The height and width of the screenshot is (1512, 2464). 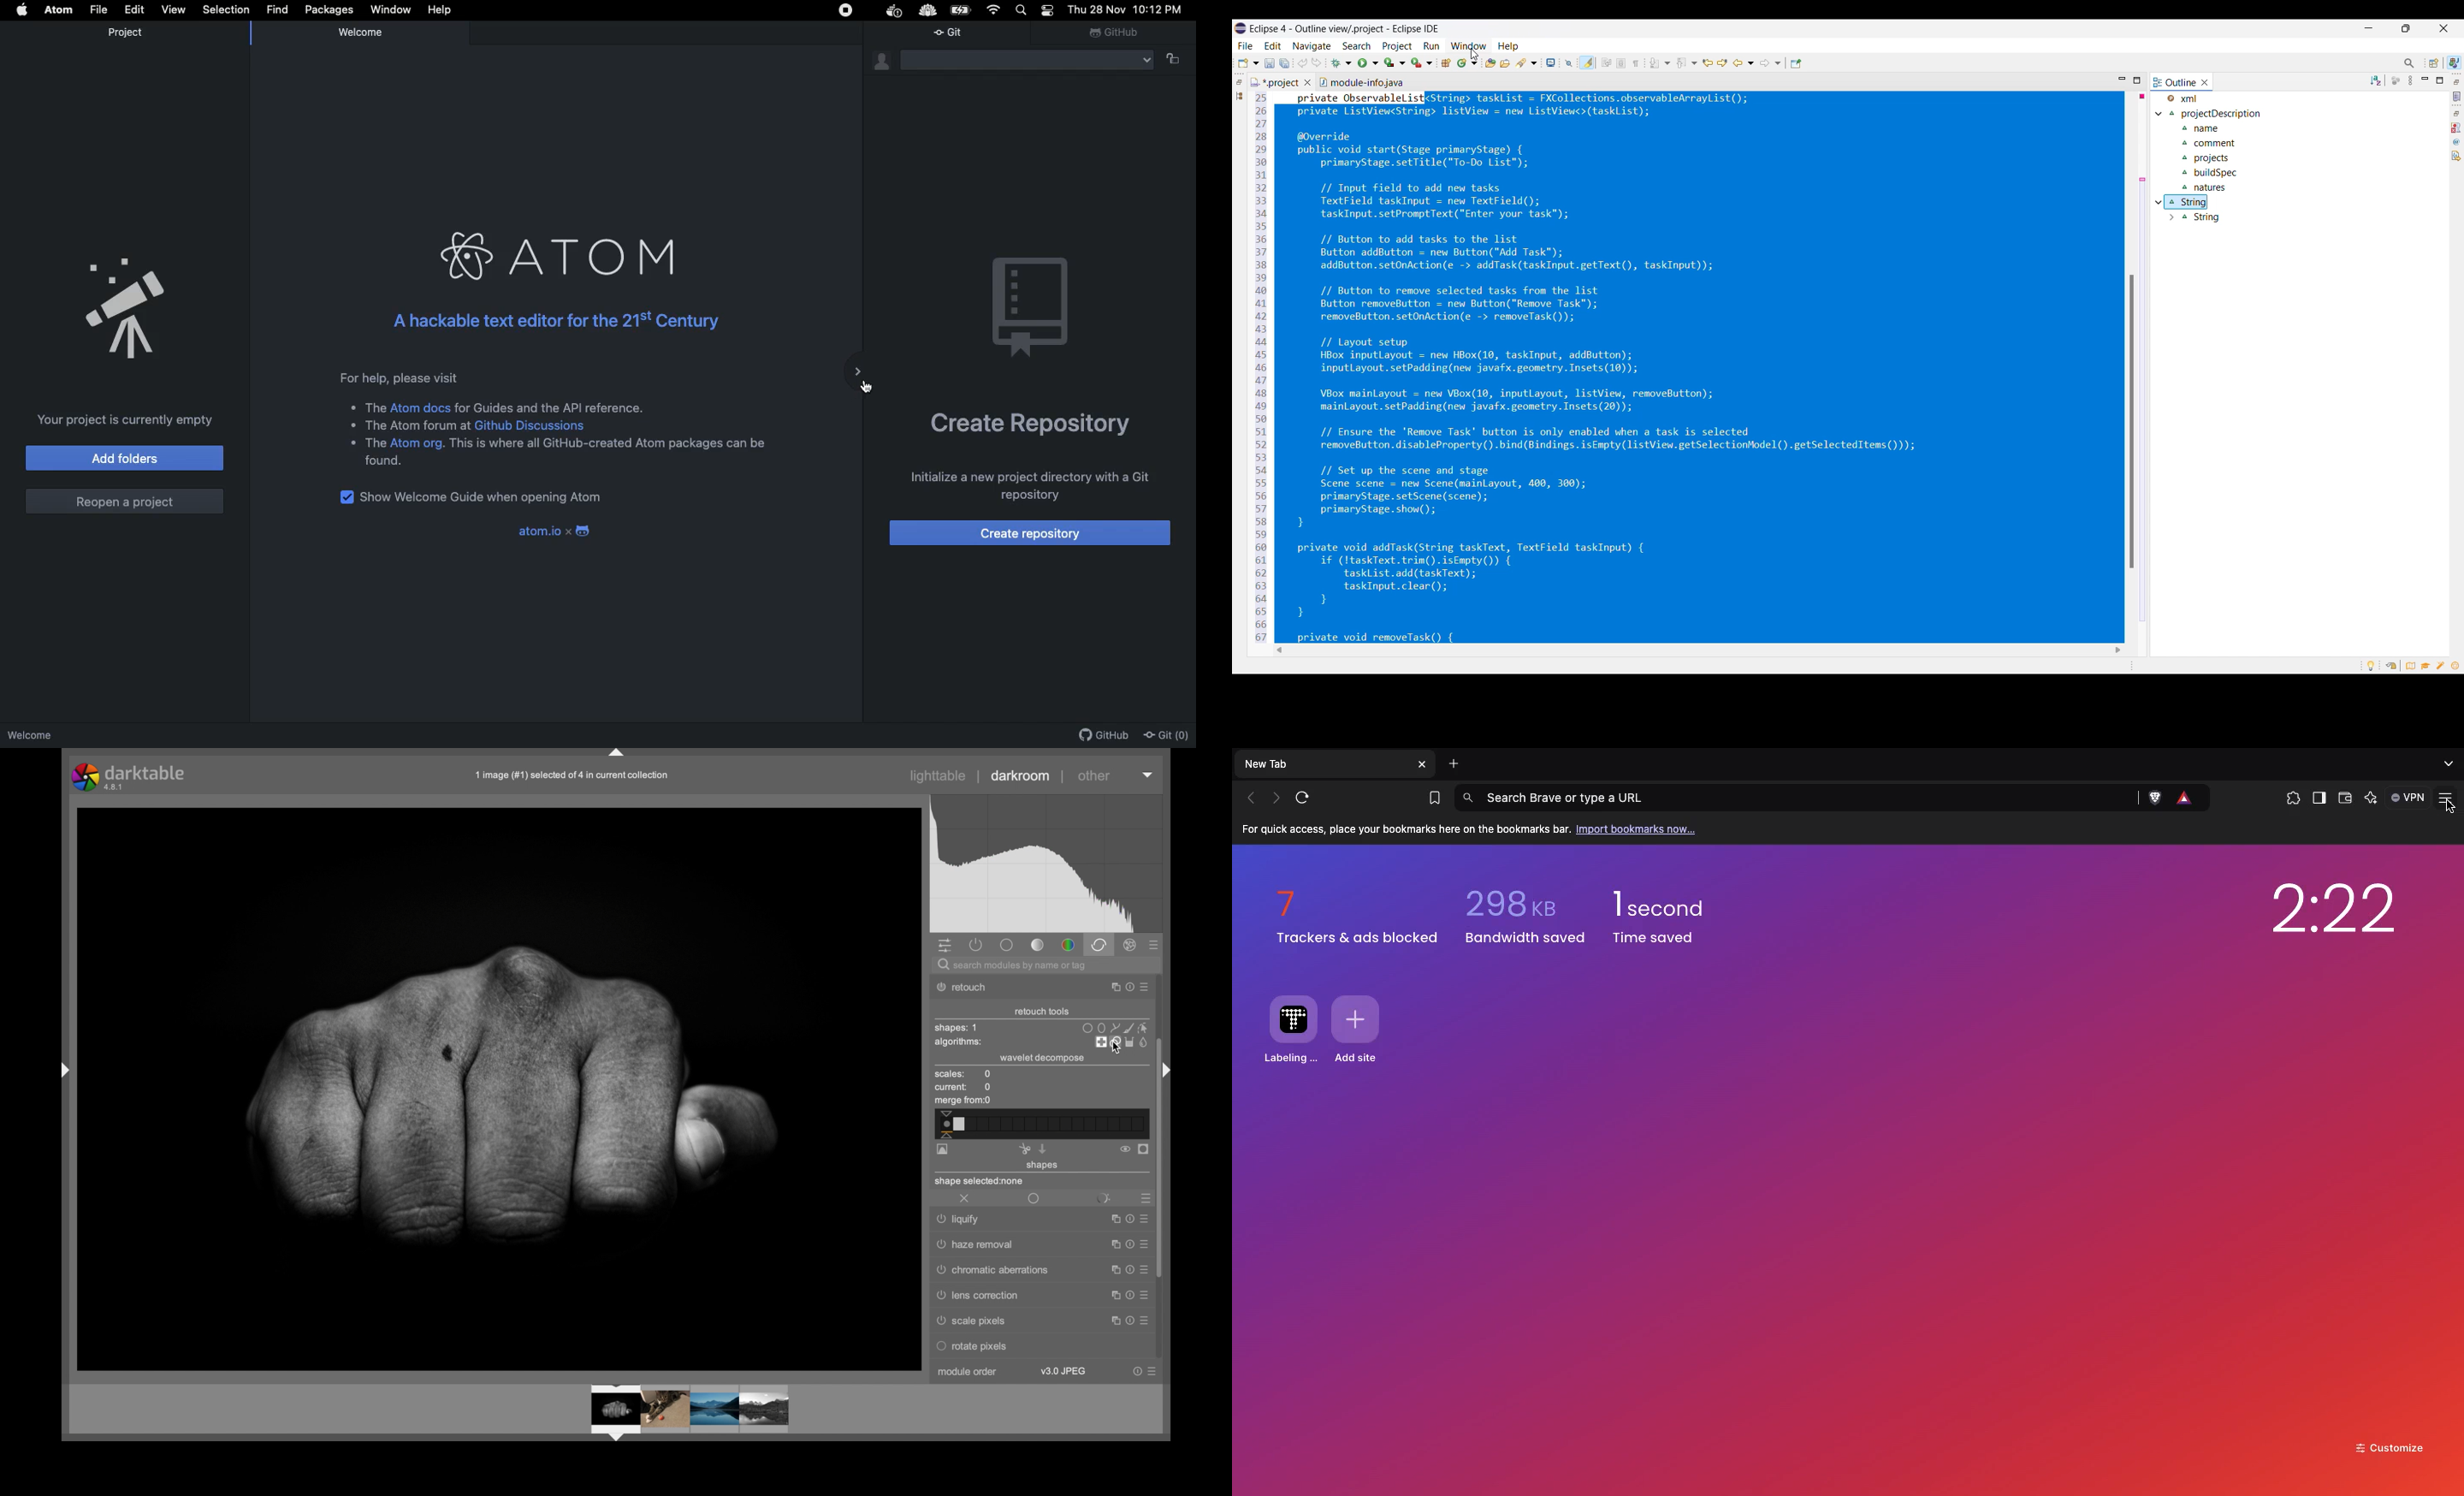 I want to click on scroll box, so click(x=1160, y=1157).